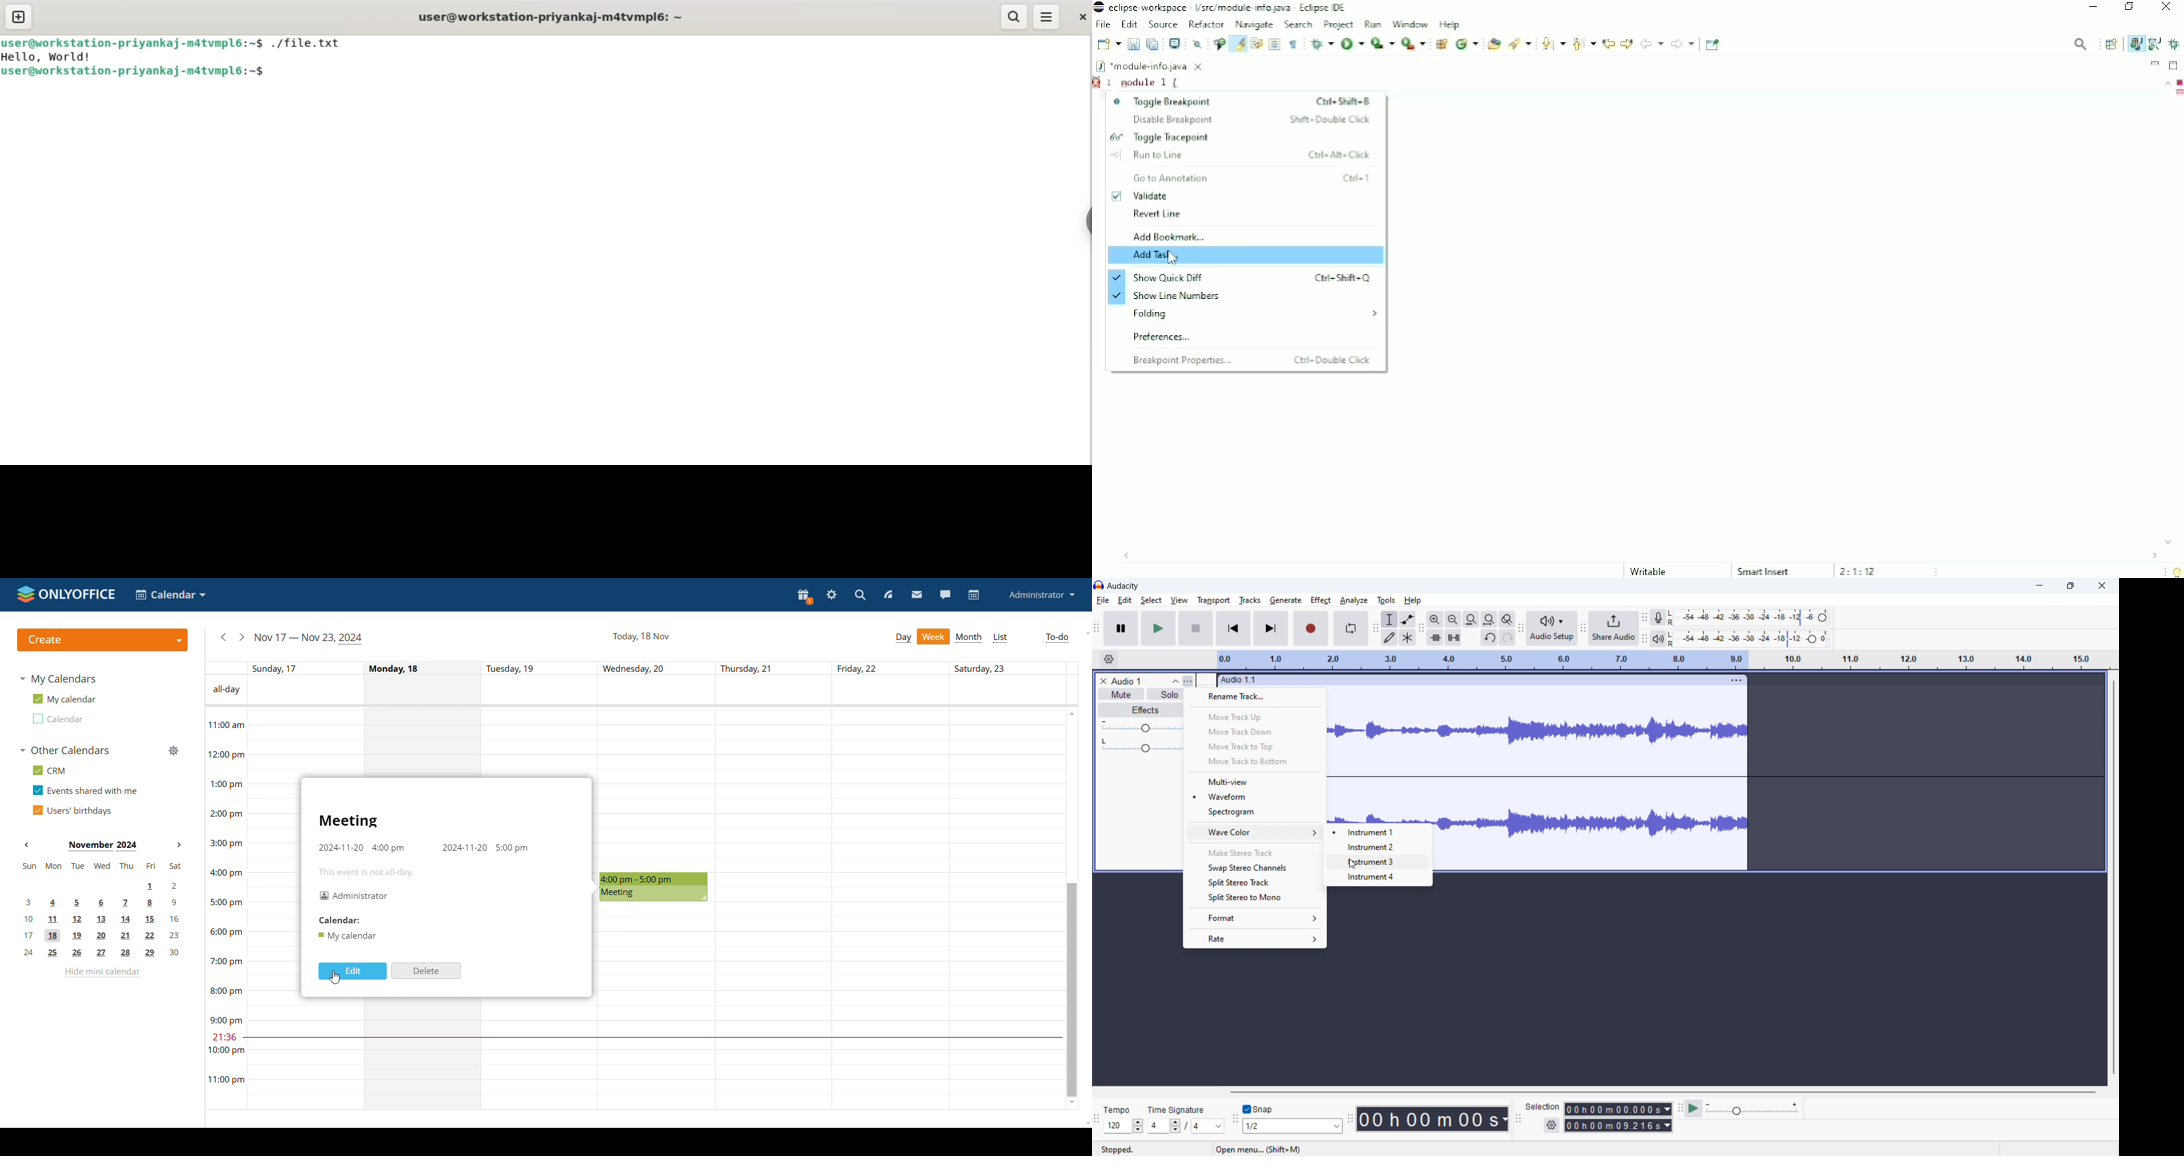 The width and height of the screenshot is (2184, 1176). Describe the element at coordinates (969, 638) in the screenshot. I see `month view` at that location.